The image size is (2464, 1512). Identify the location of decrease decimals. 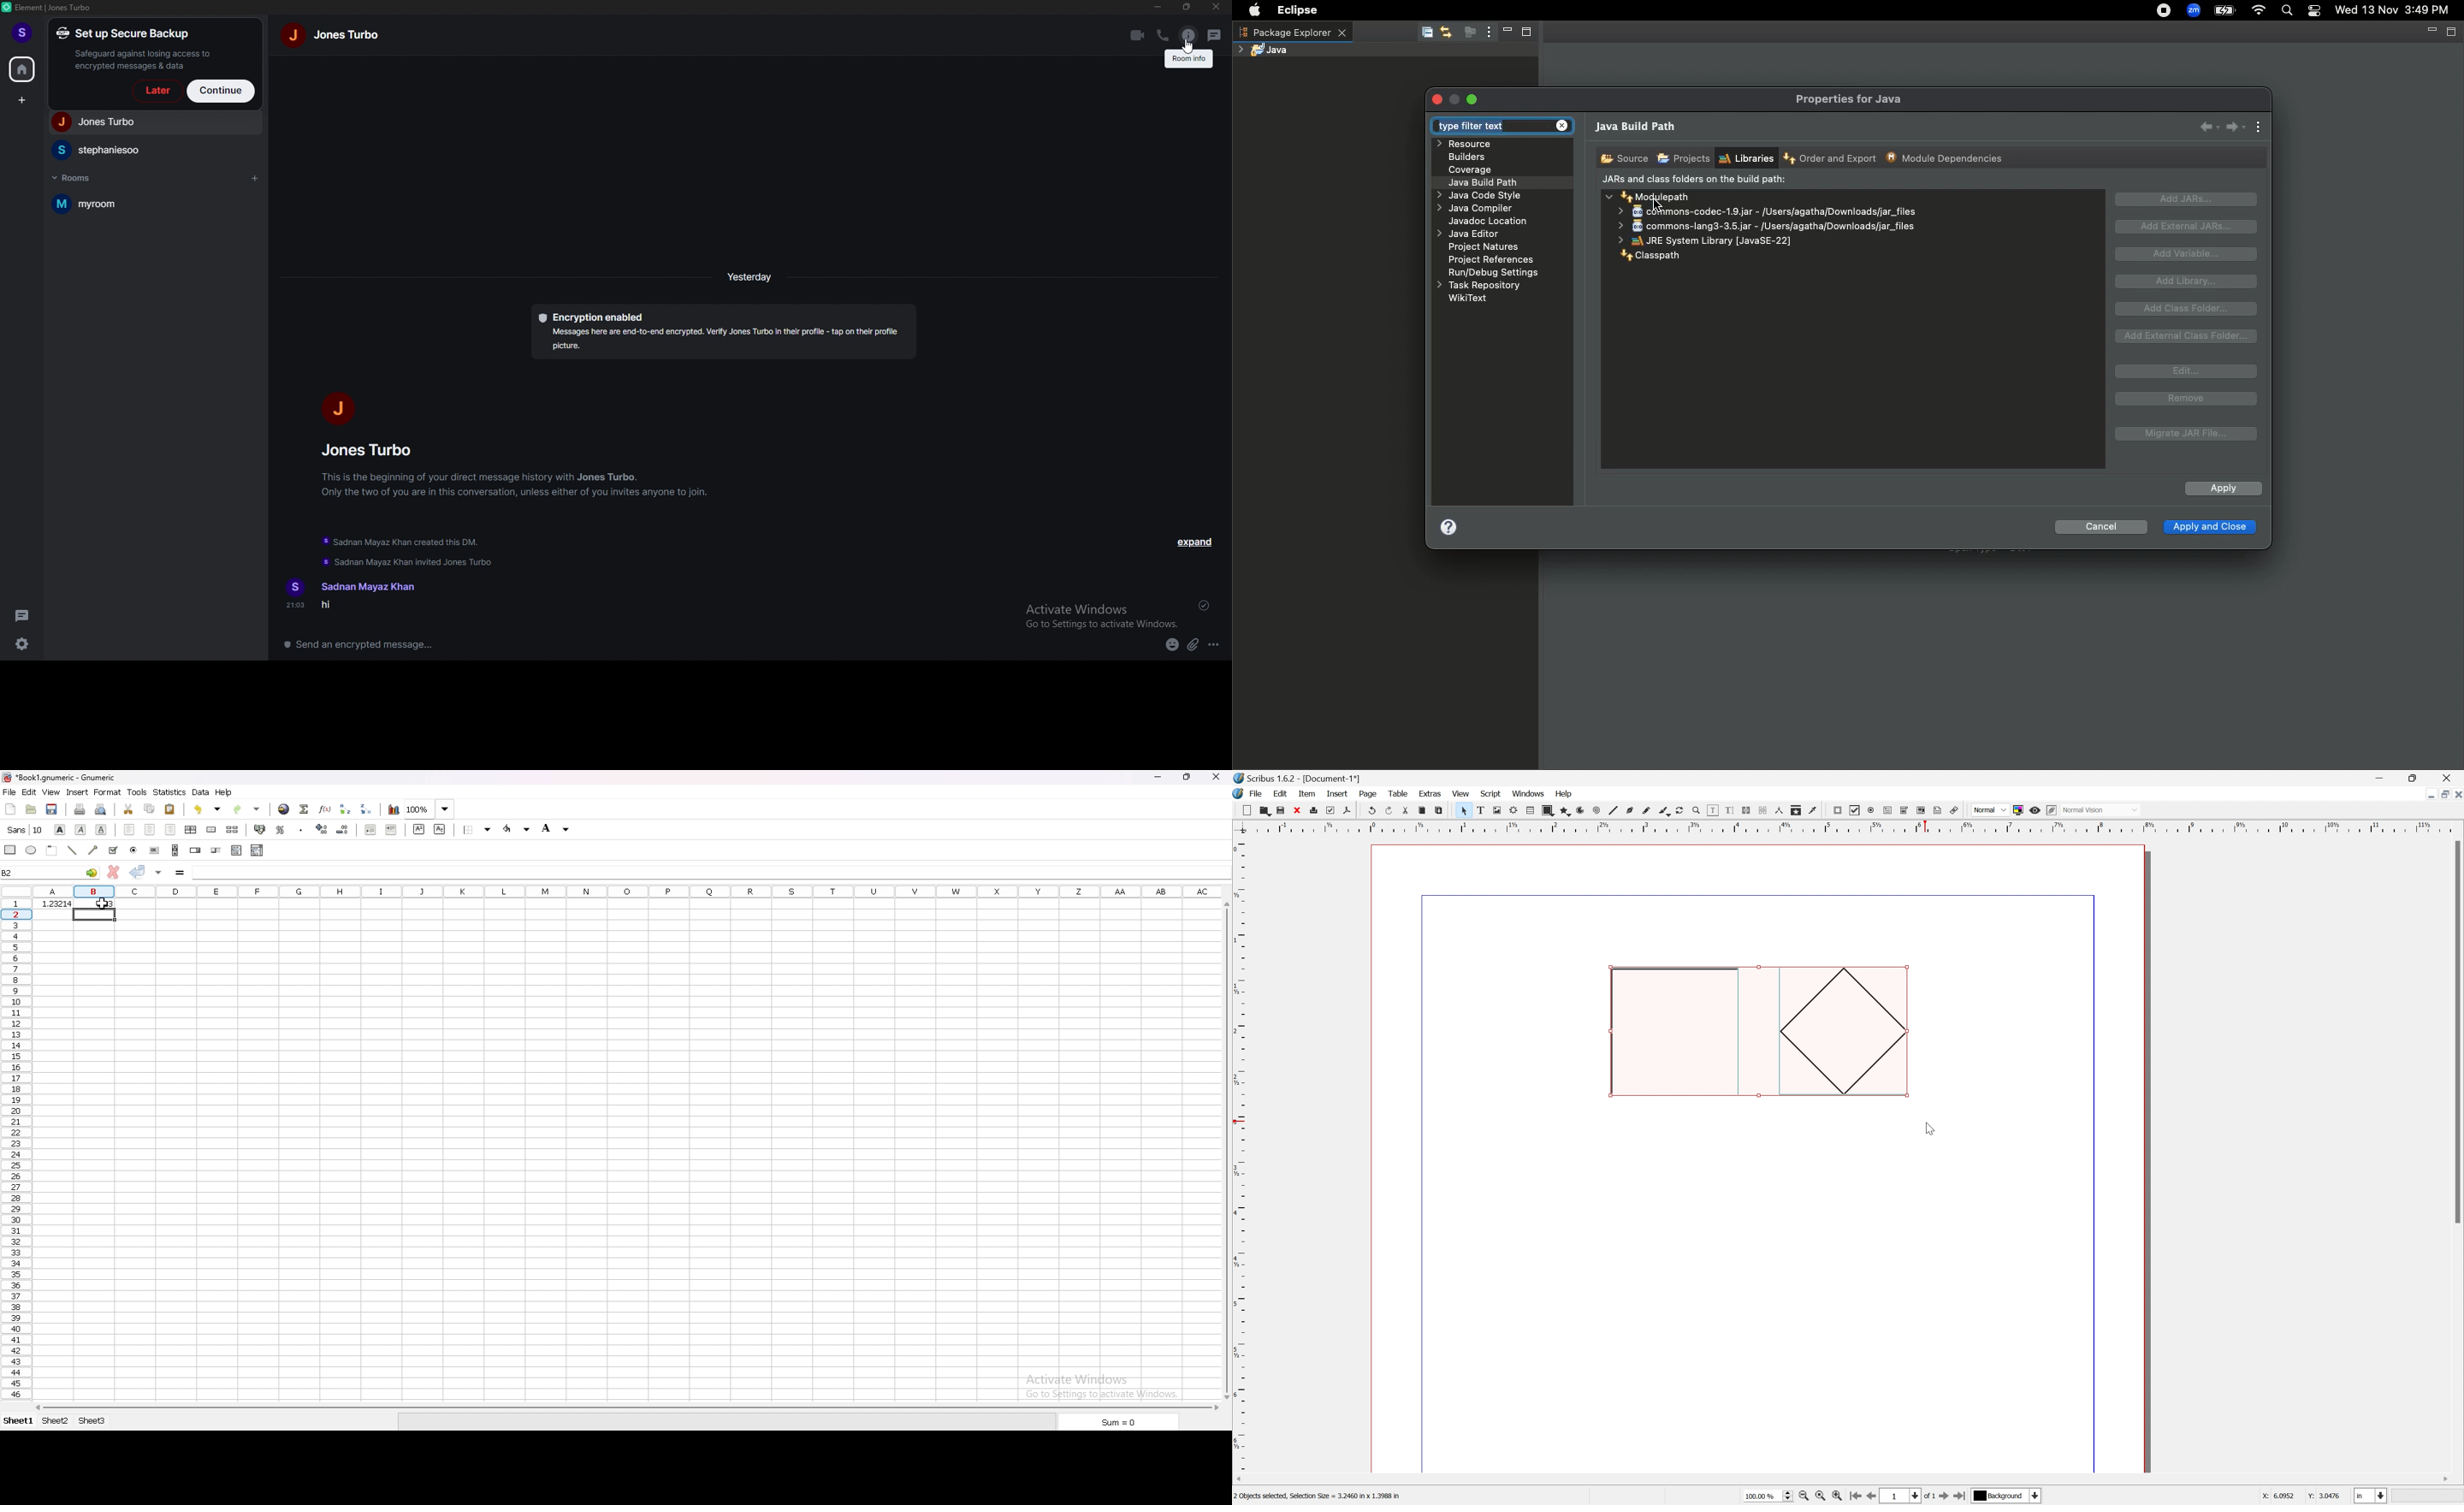
(343, 829).